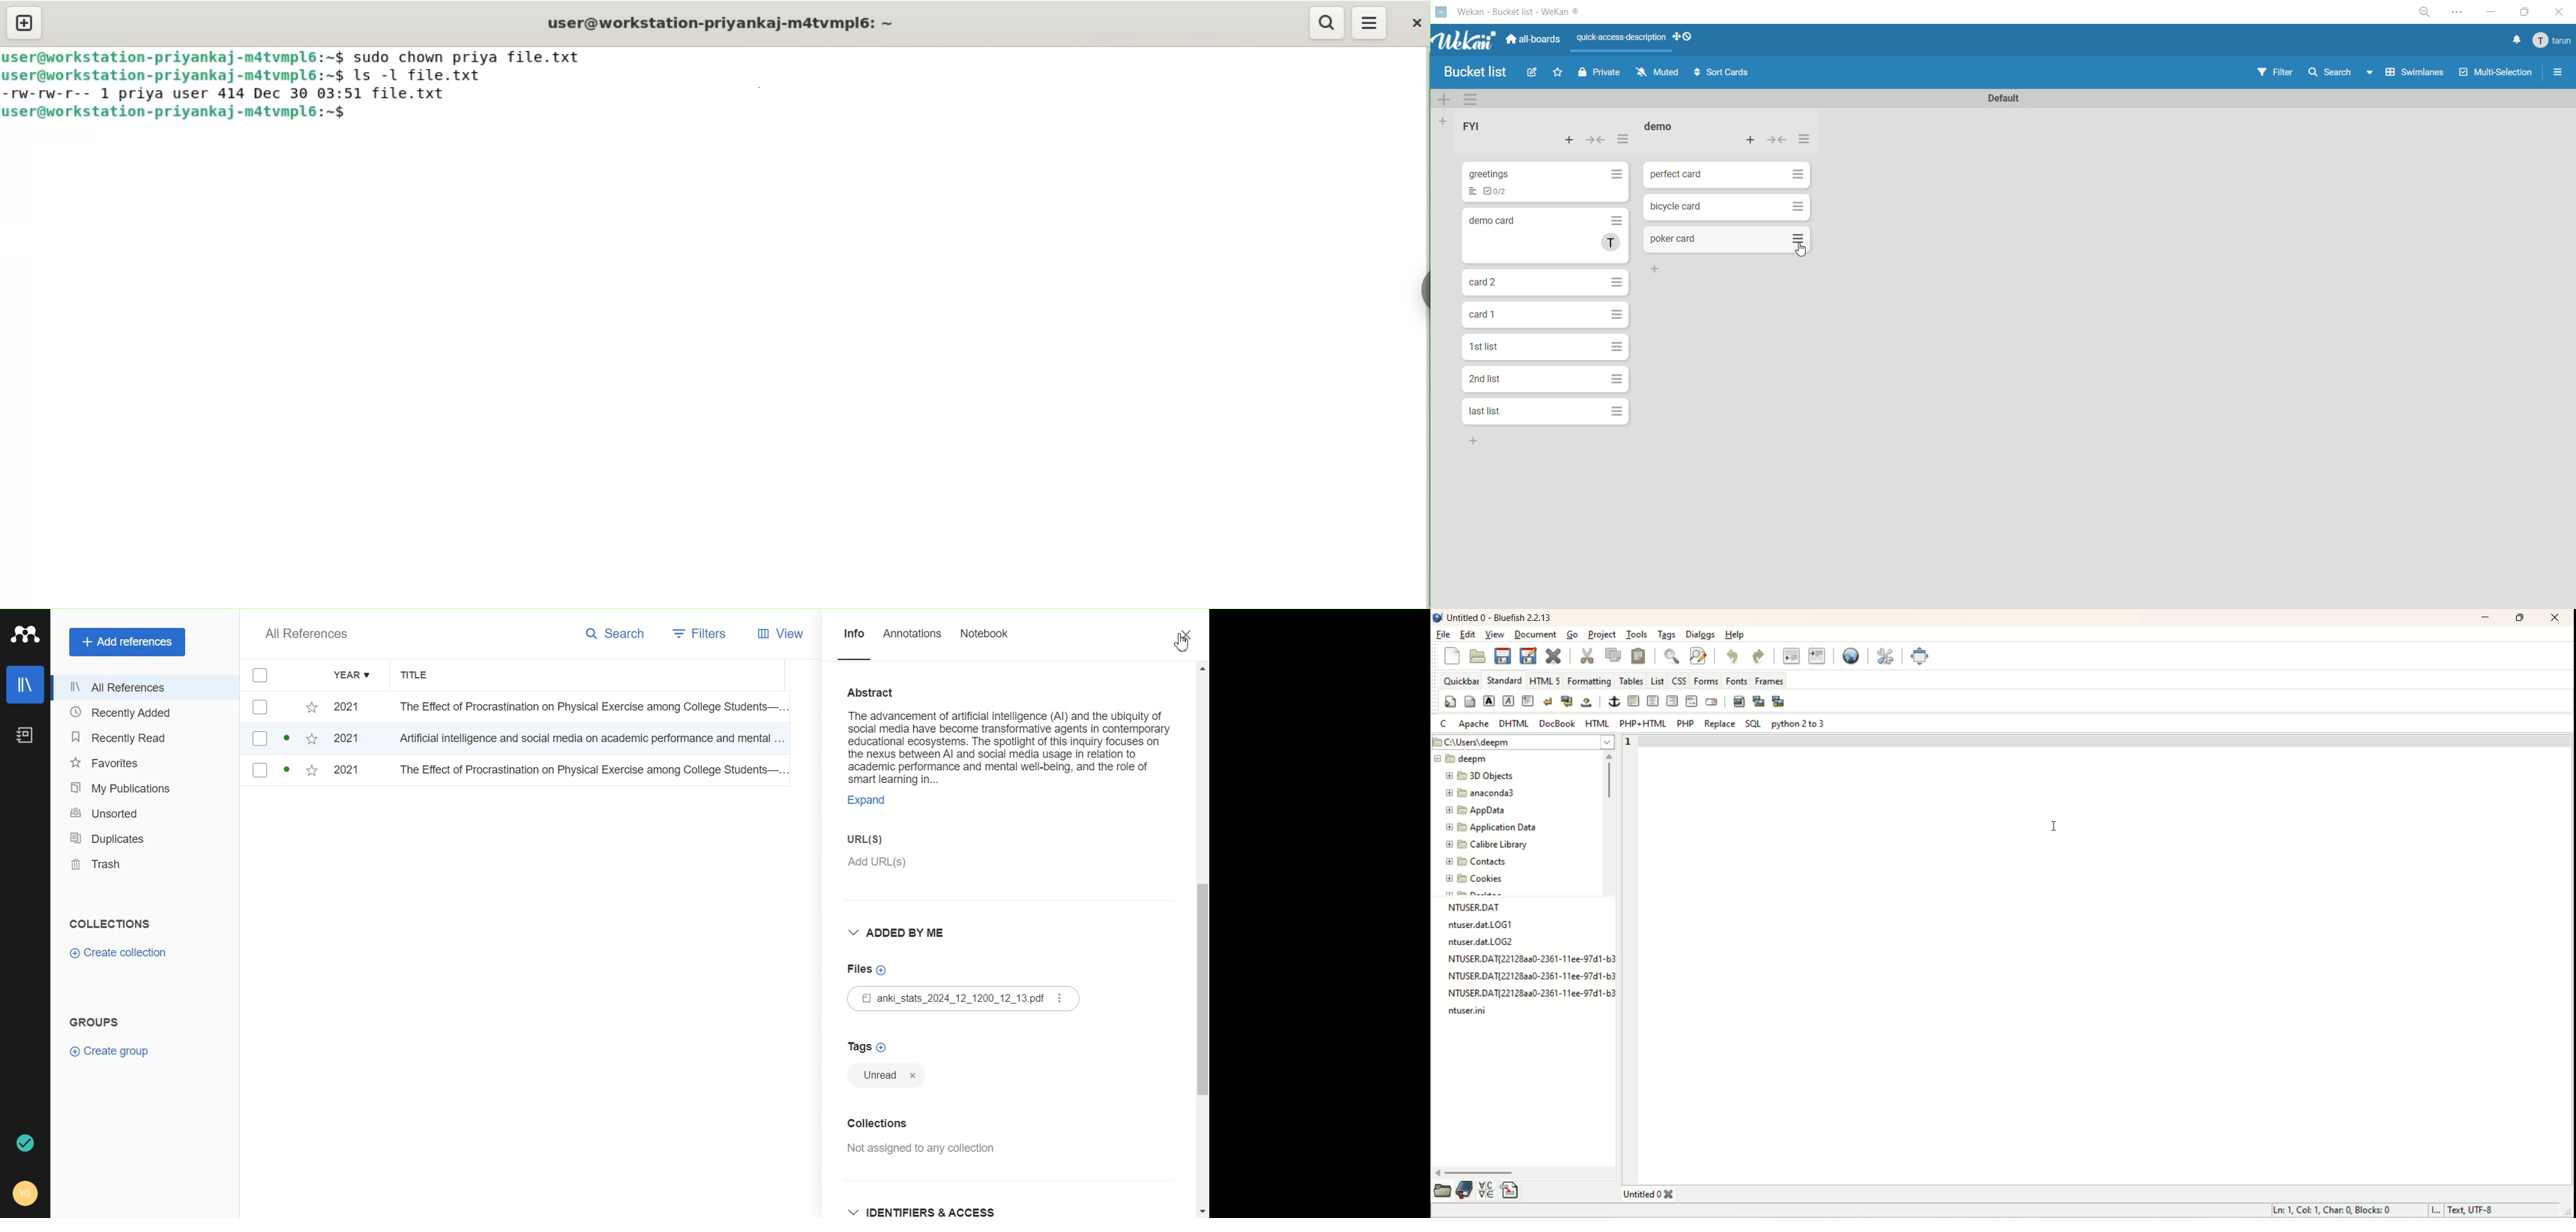 This screenshot has width=2576, height=1232. What do you see at coordinates (25, 736) in the screenshot?
I see `Notebook` at bounding box center [25, 736].